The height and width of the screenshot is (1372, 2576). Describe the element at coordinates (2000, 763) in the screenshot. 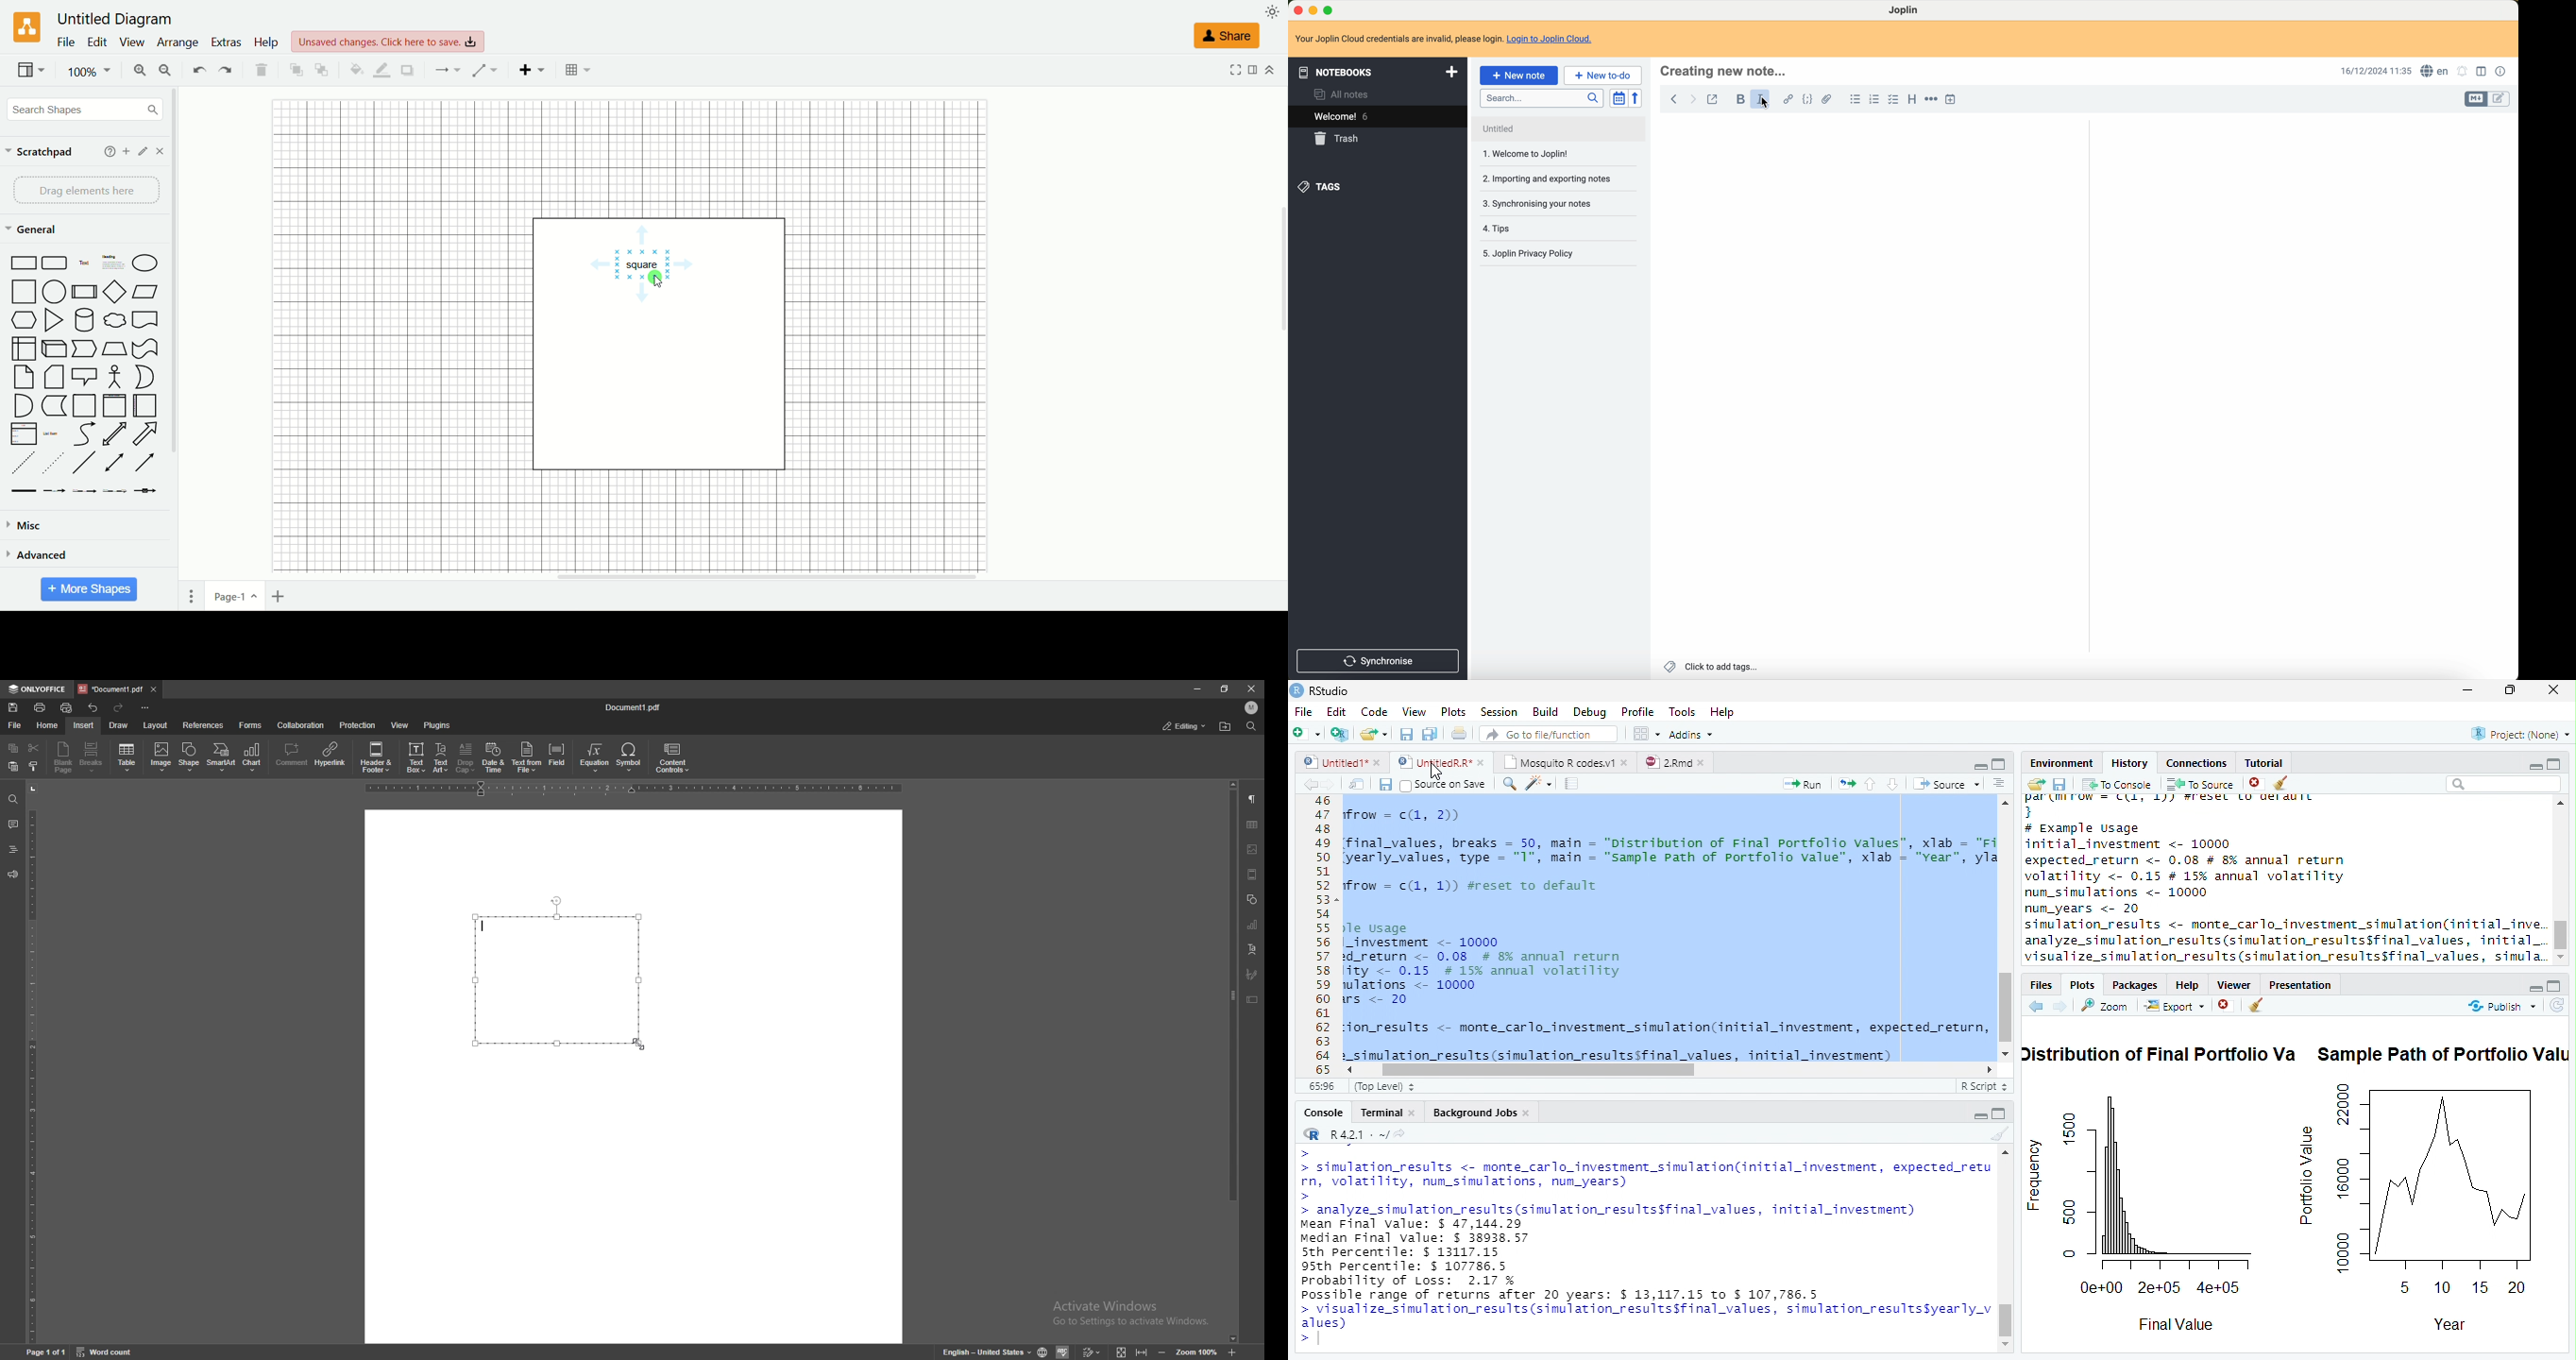

I see `Full Height` at that location.